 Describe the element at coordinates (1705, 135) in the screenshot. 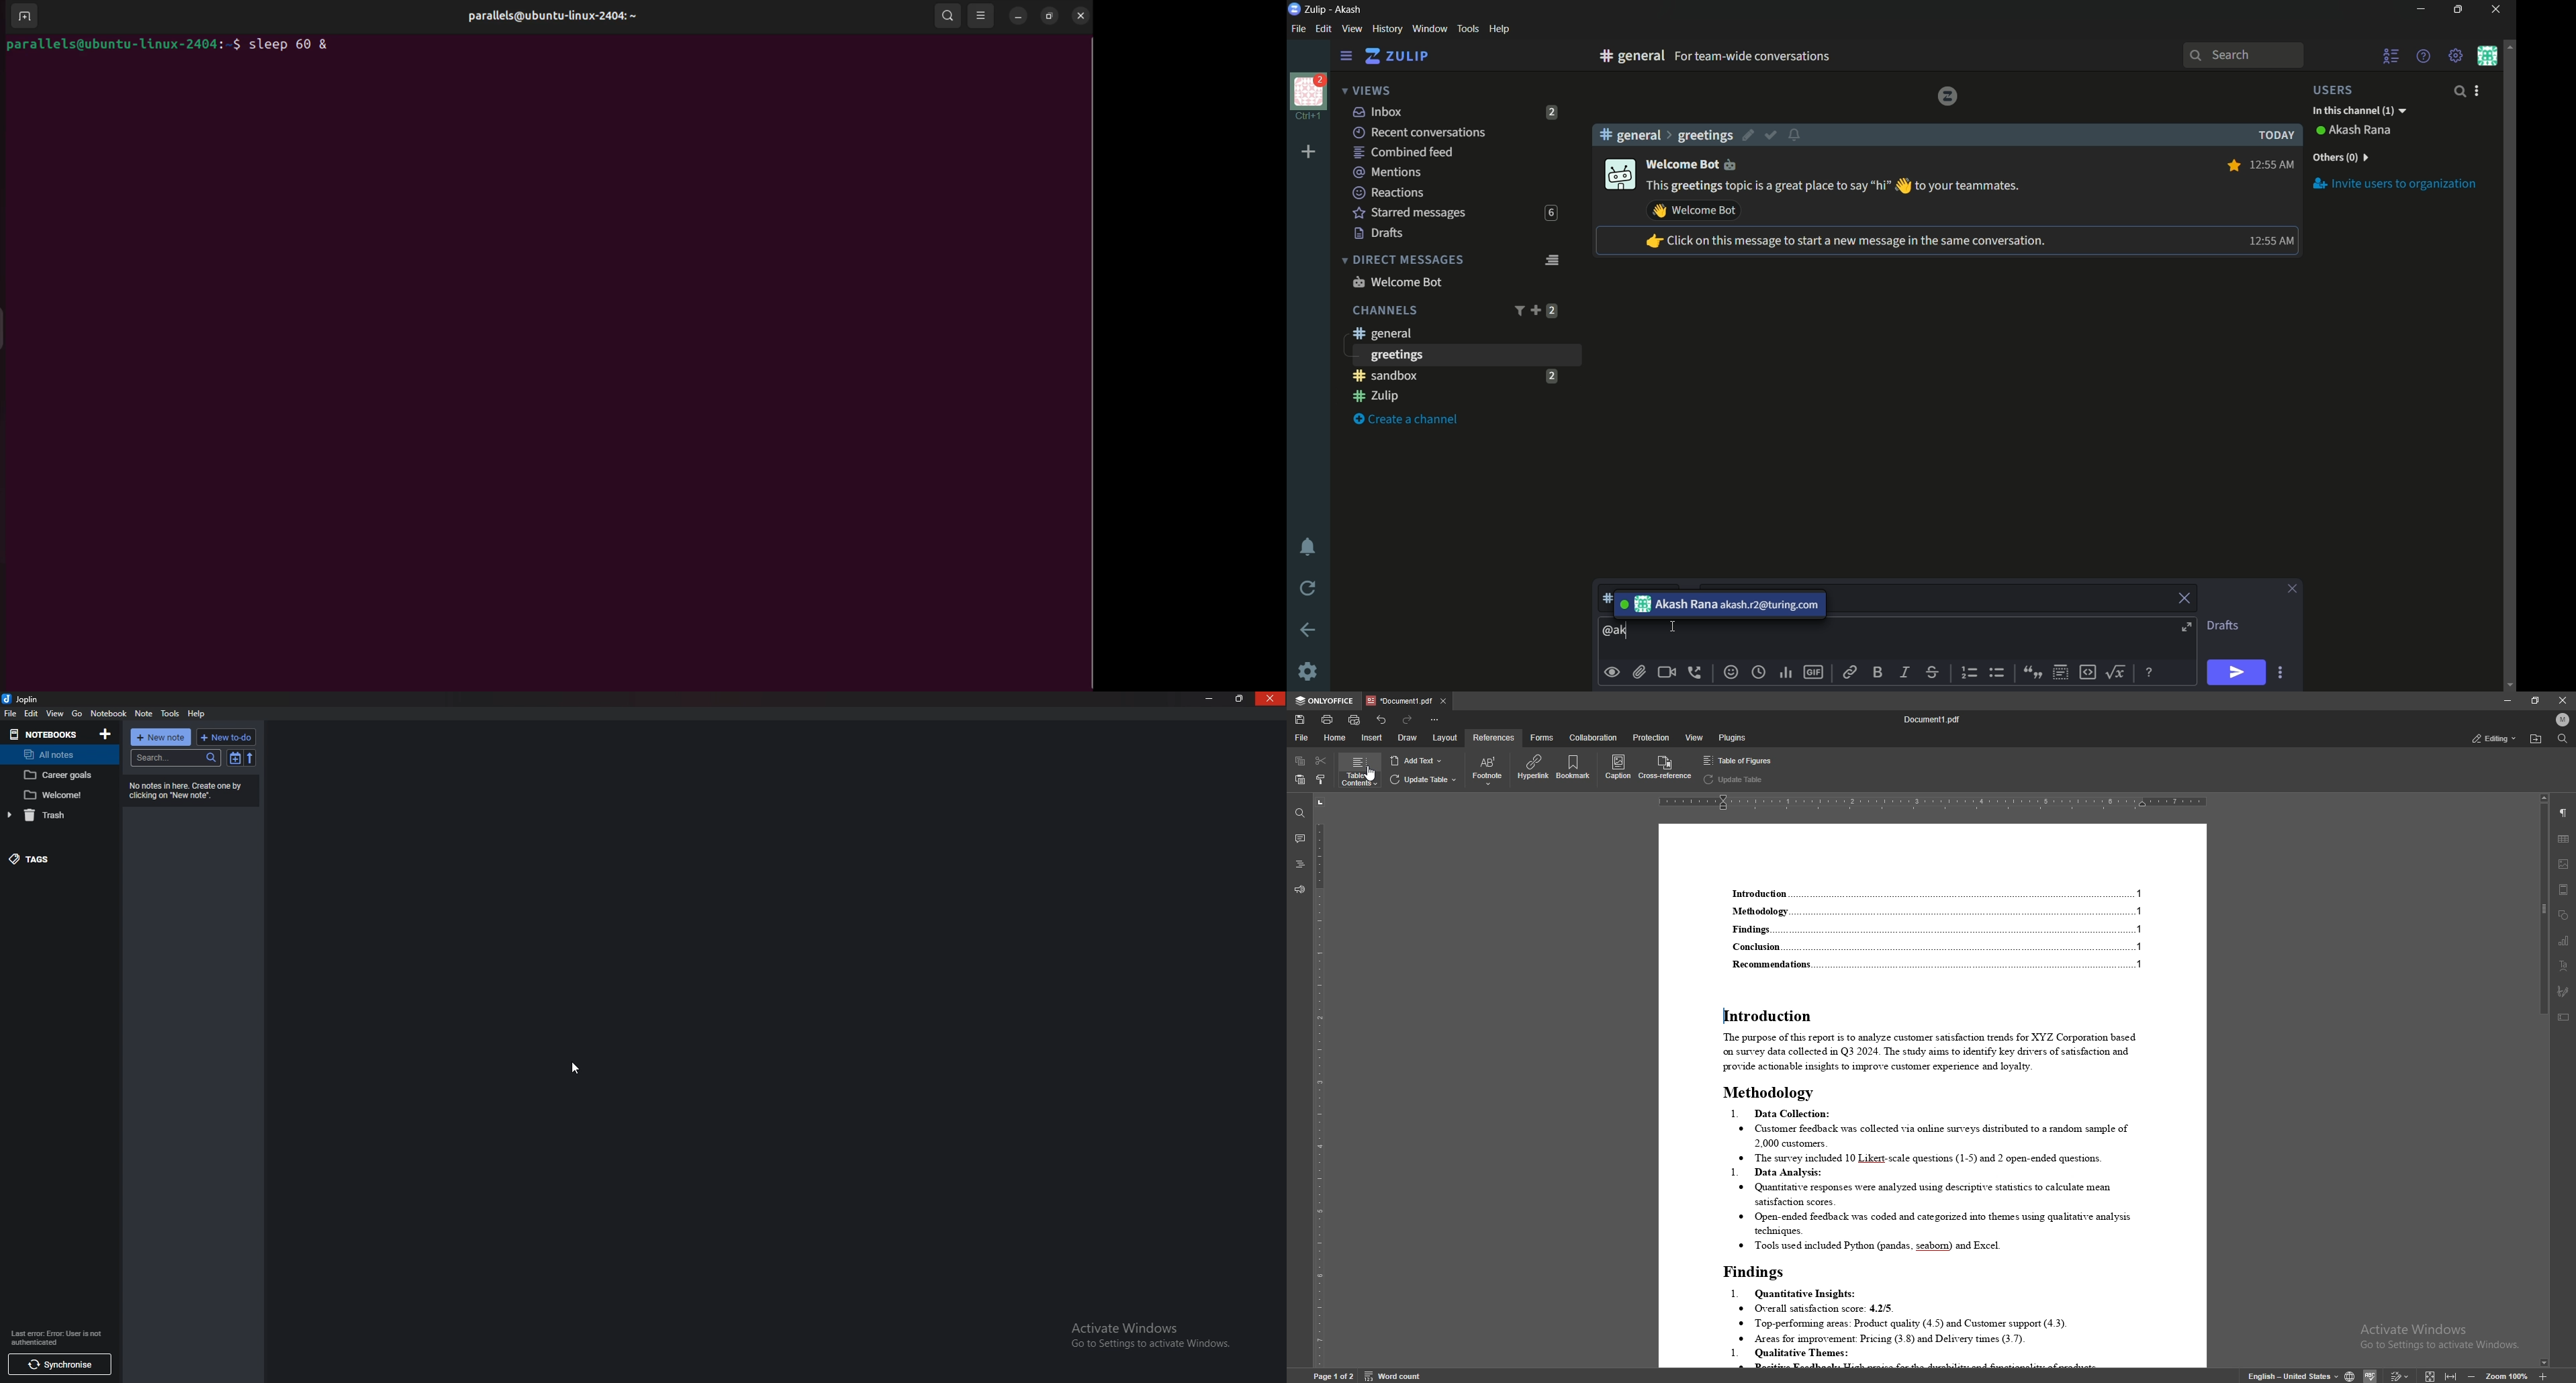

I see `greetings` at that location.